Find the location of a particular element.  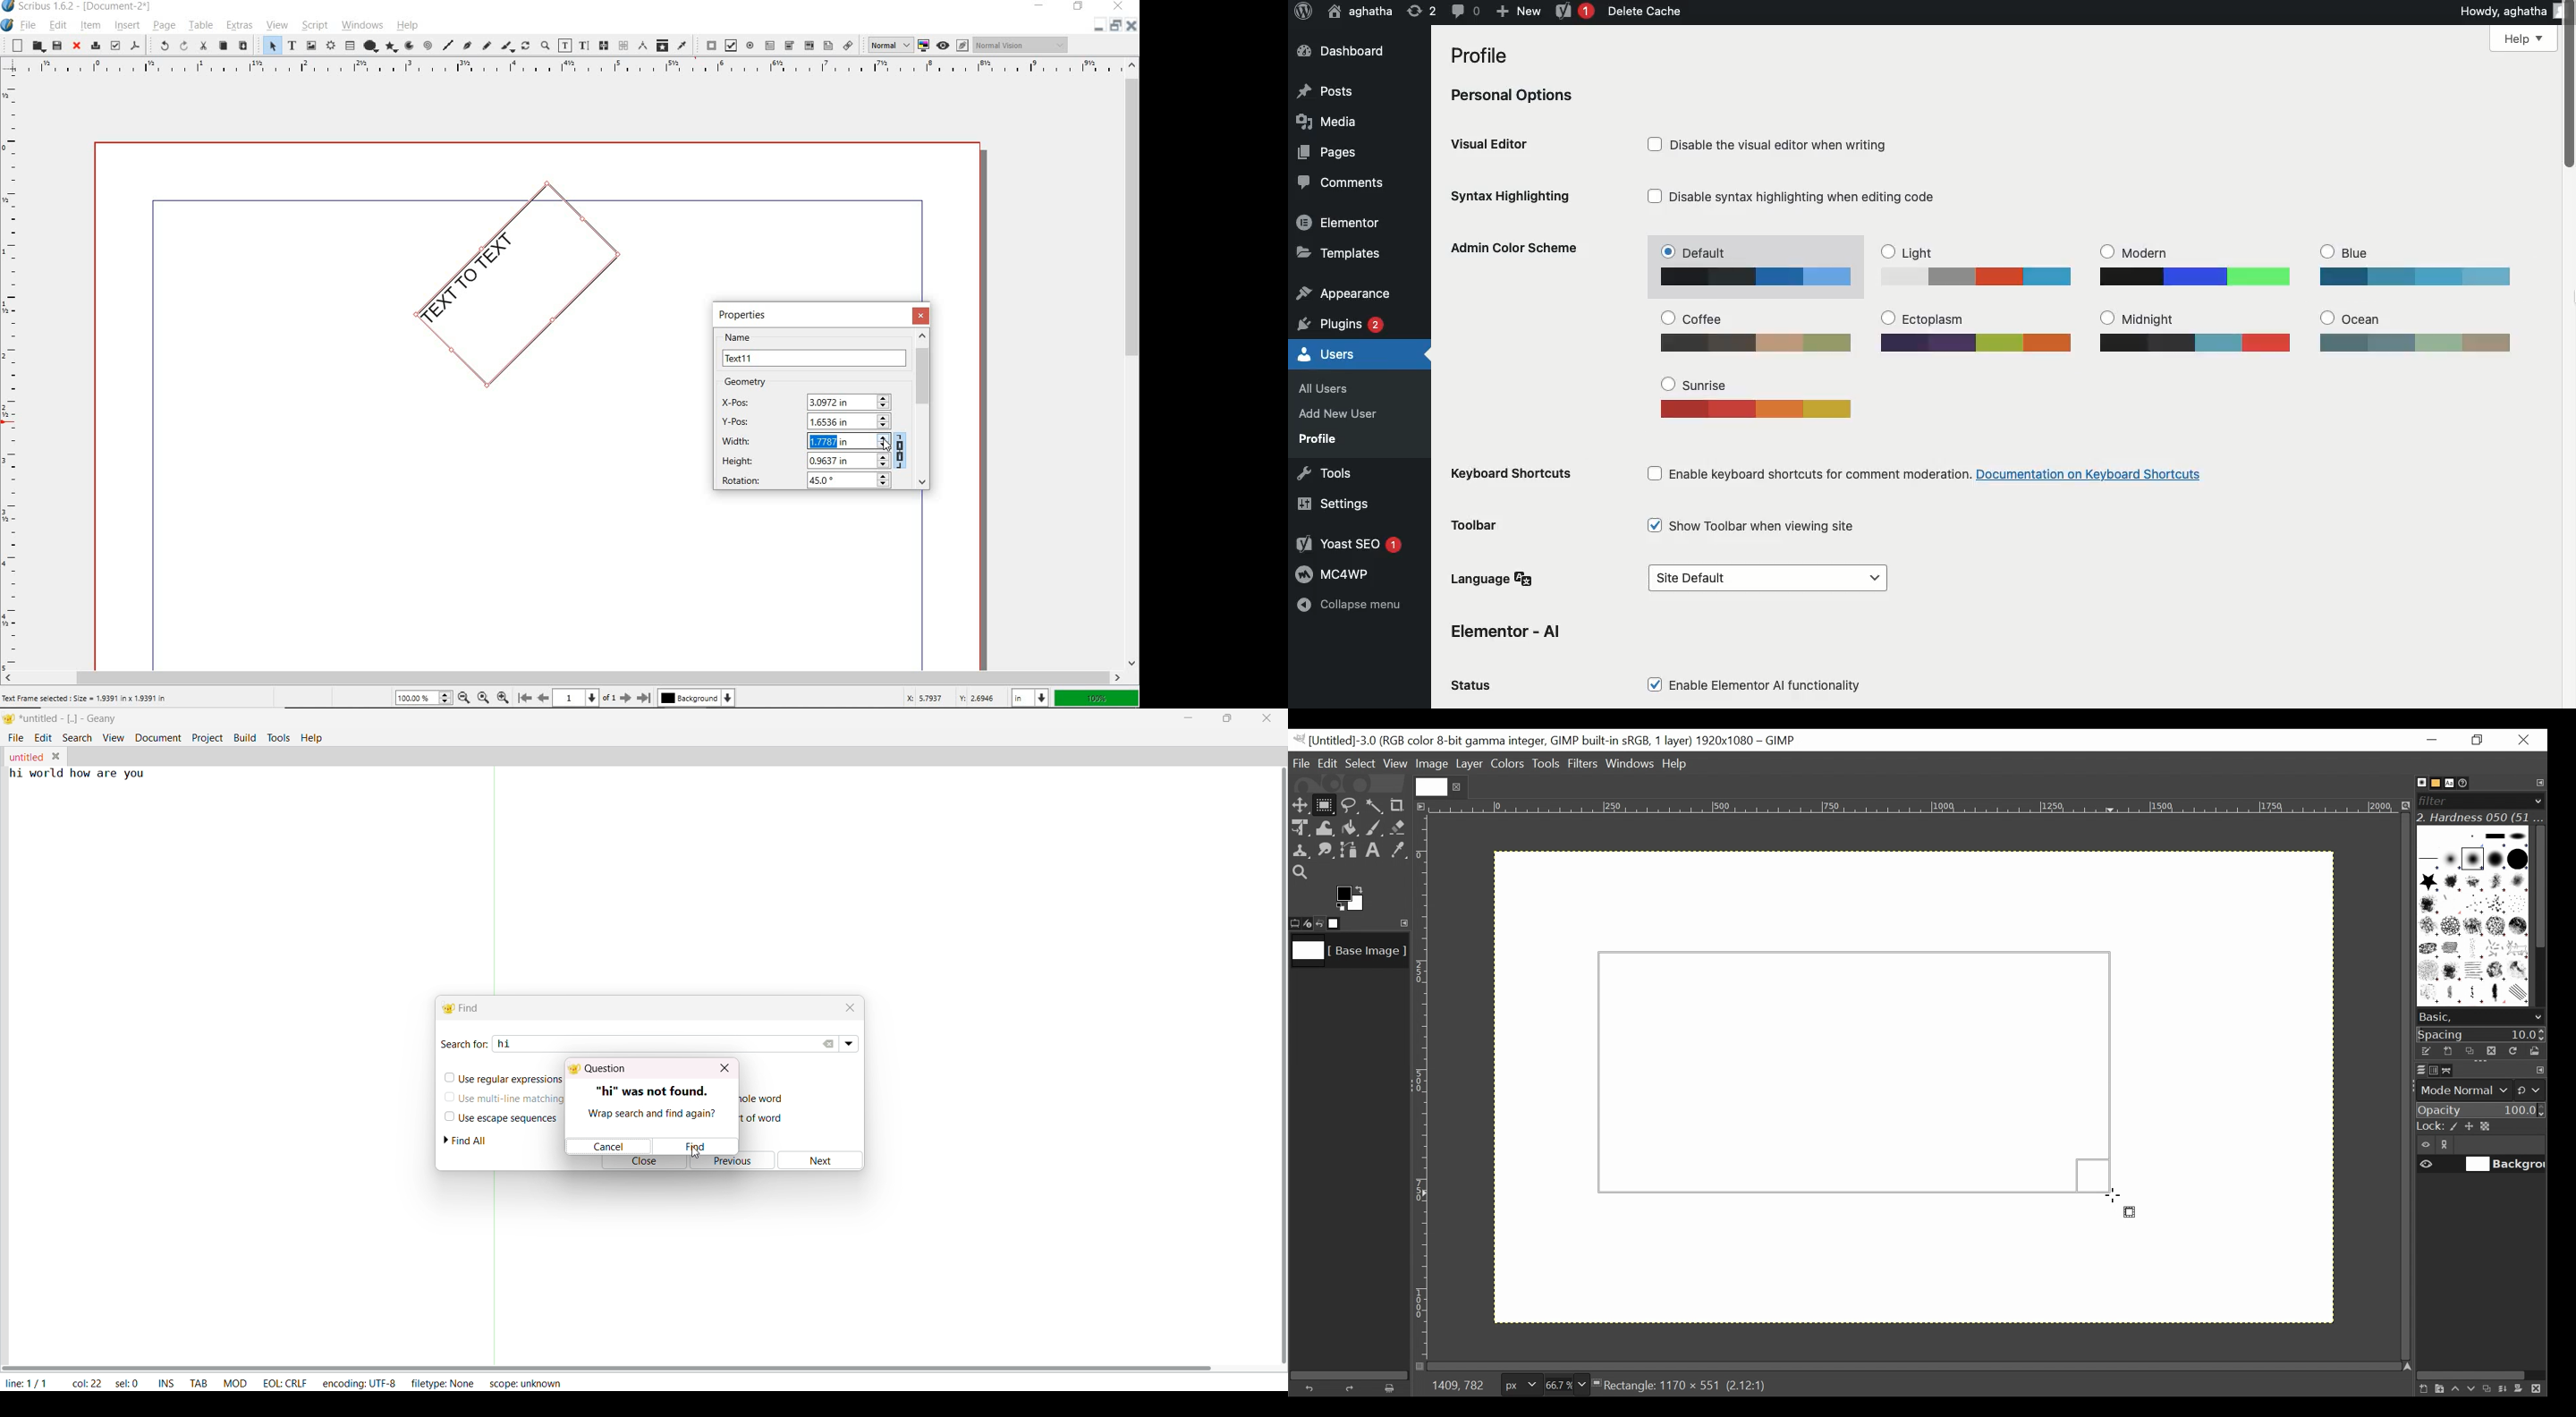

system icon is located at coordinates (8, 26).